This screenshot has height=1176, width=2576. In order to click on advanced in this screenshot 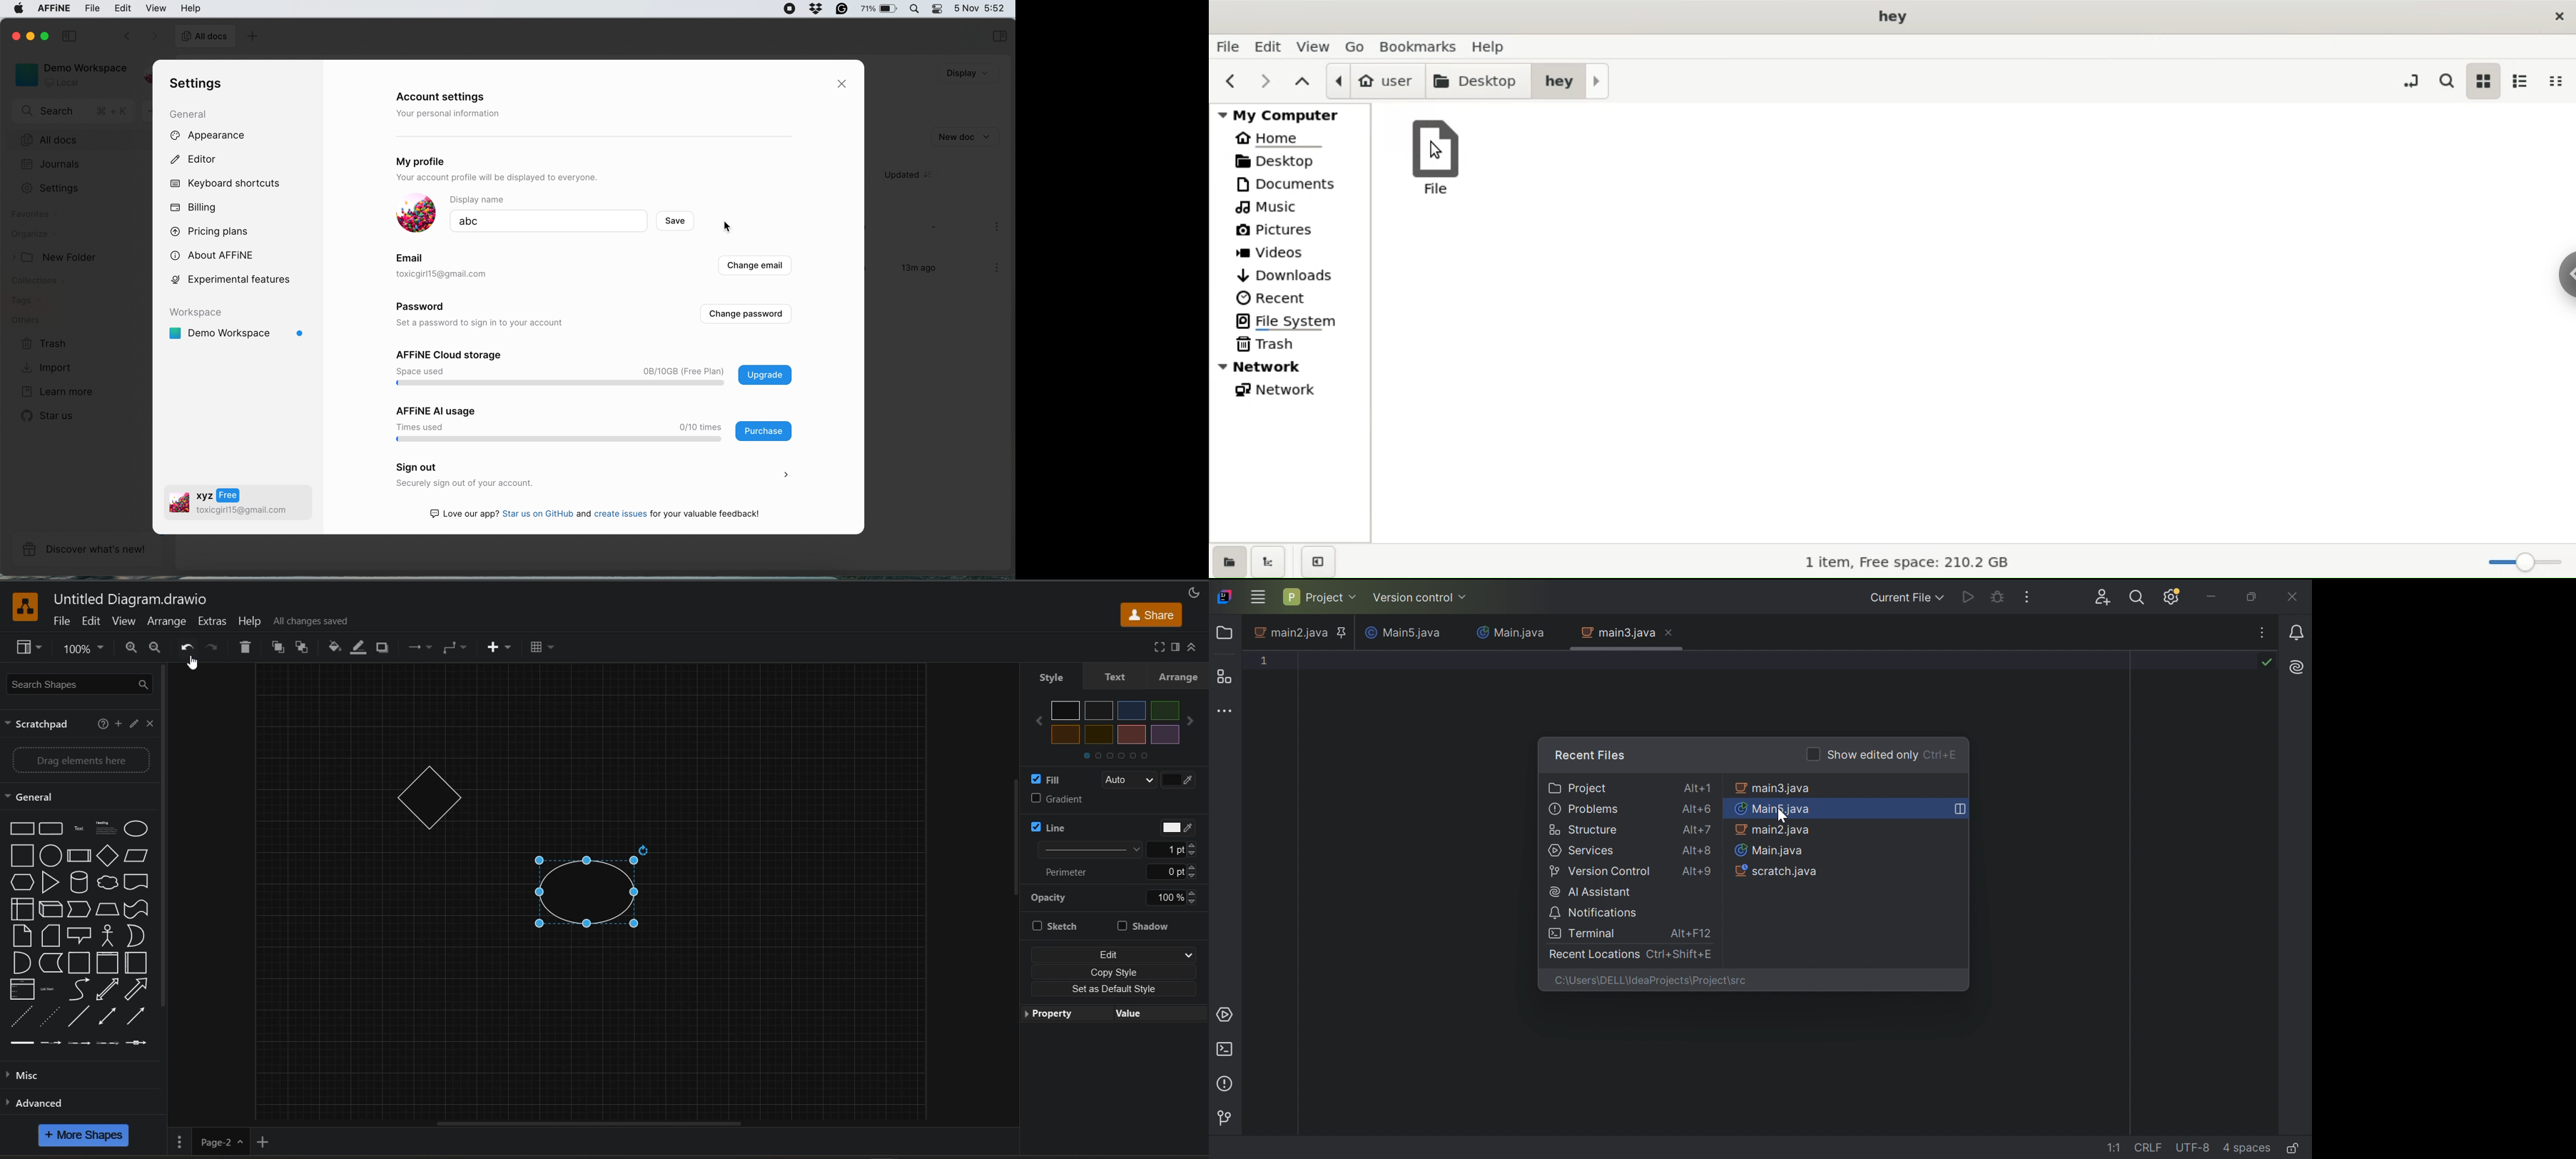, I will do `click(38, 1104)`.